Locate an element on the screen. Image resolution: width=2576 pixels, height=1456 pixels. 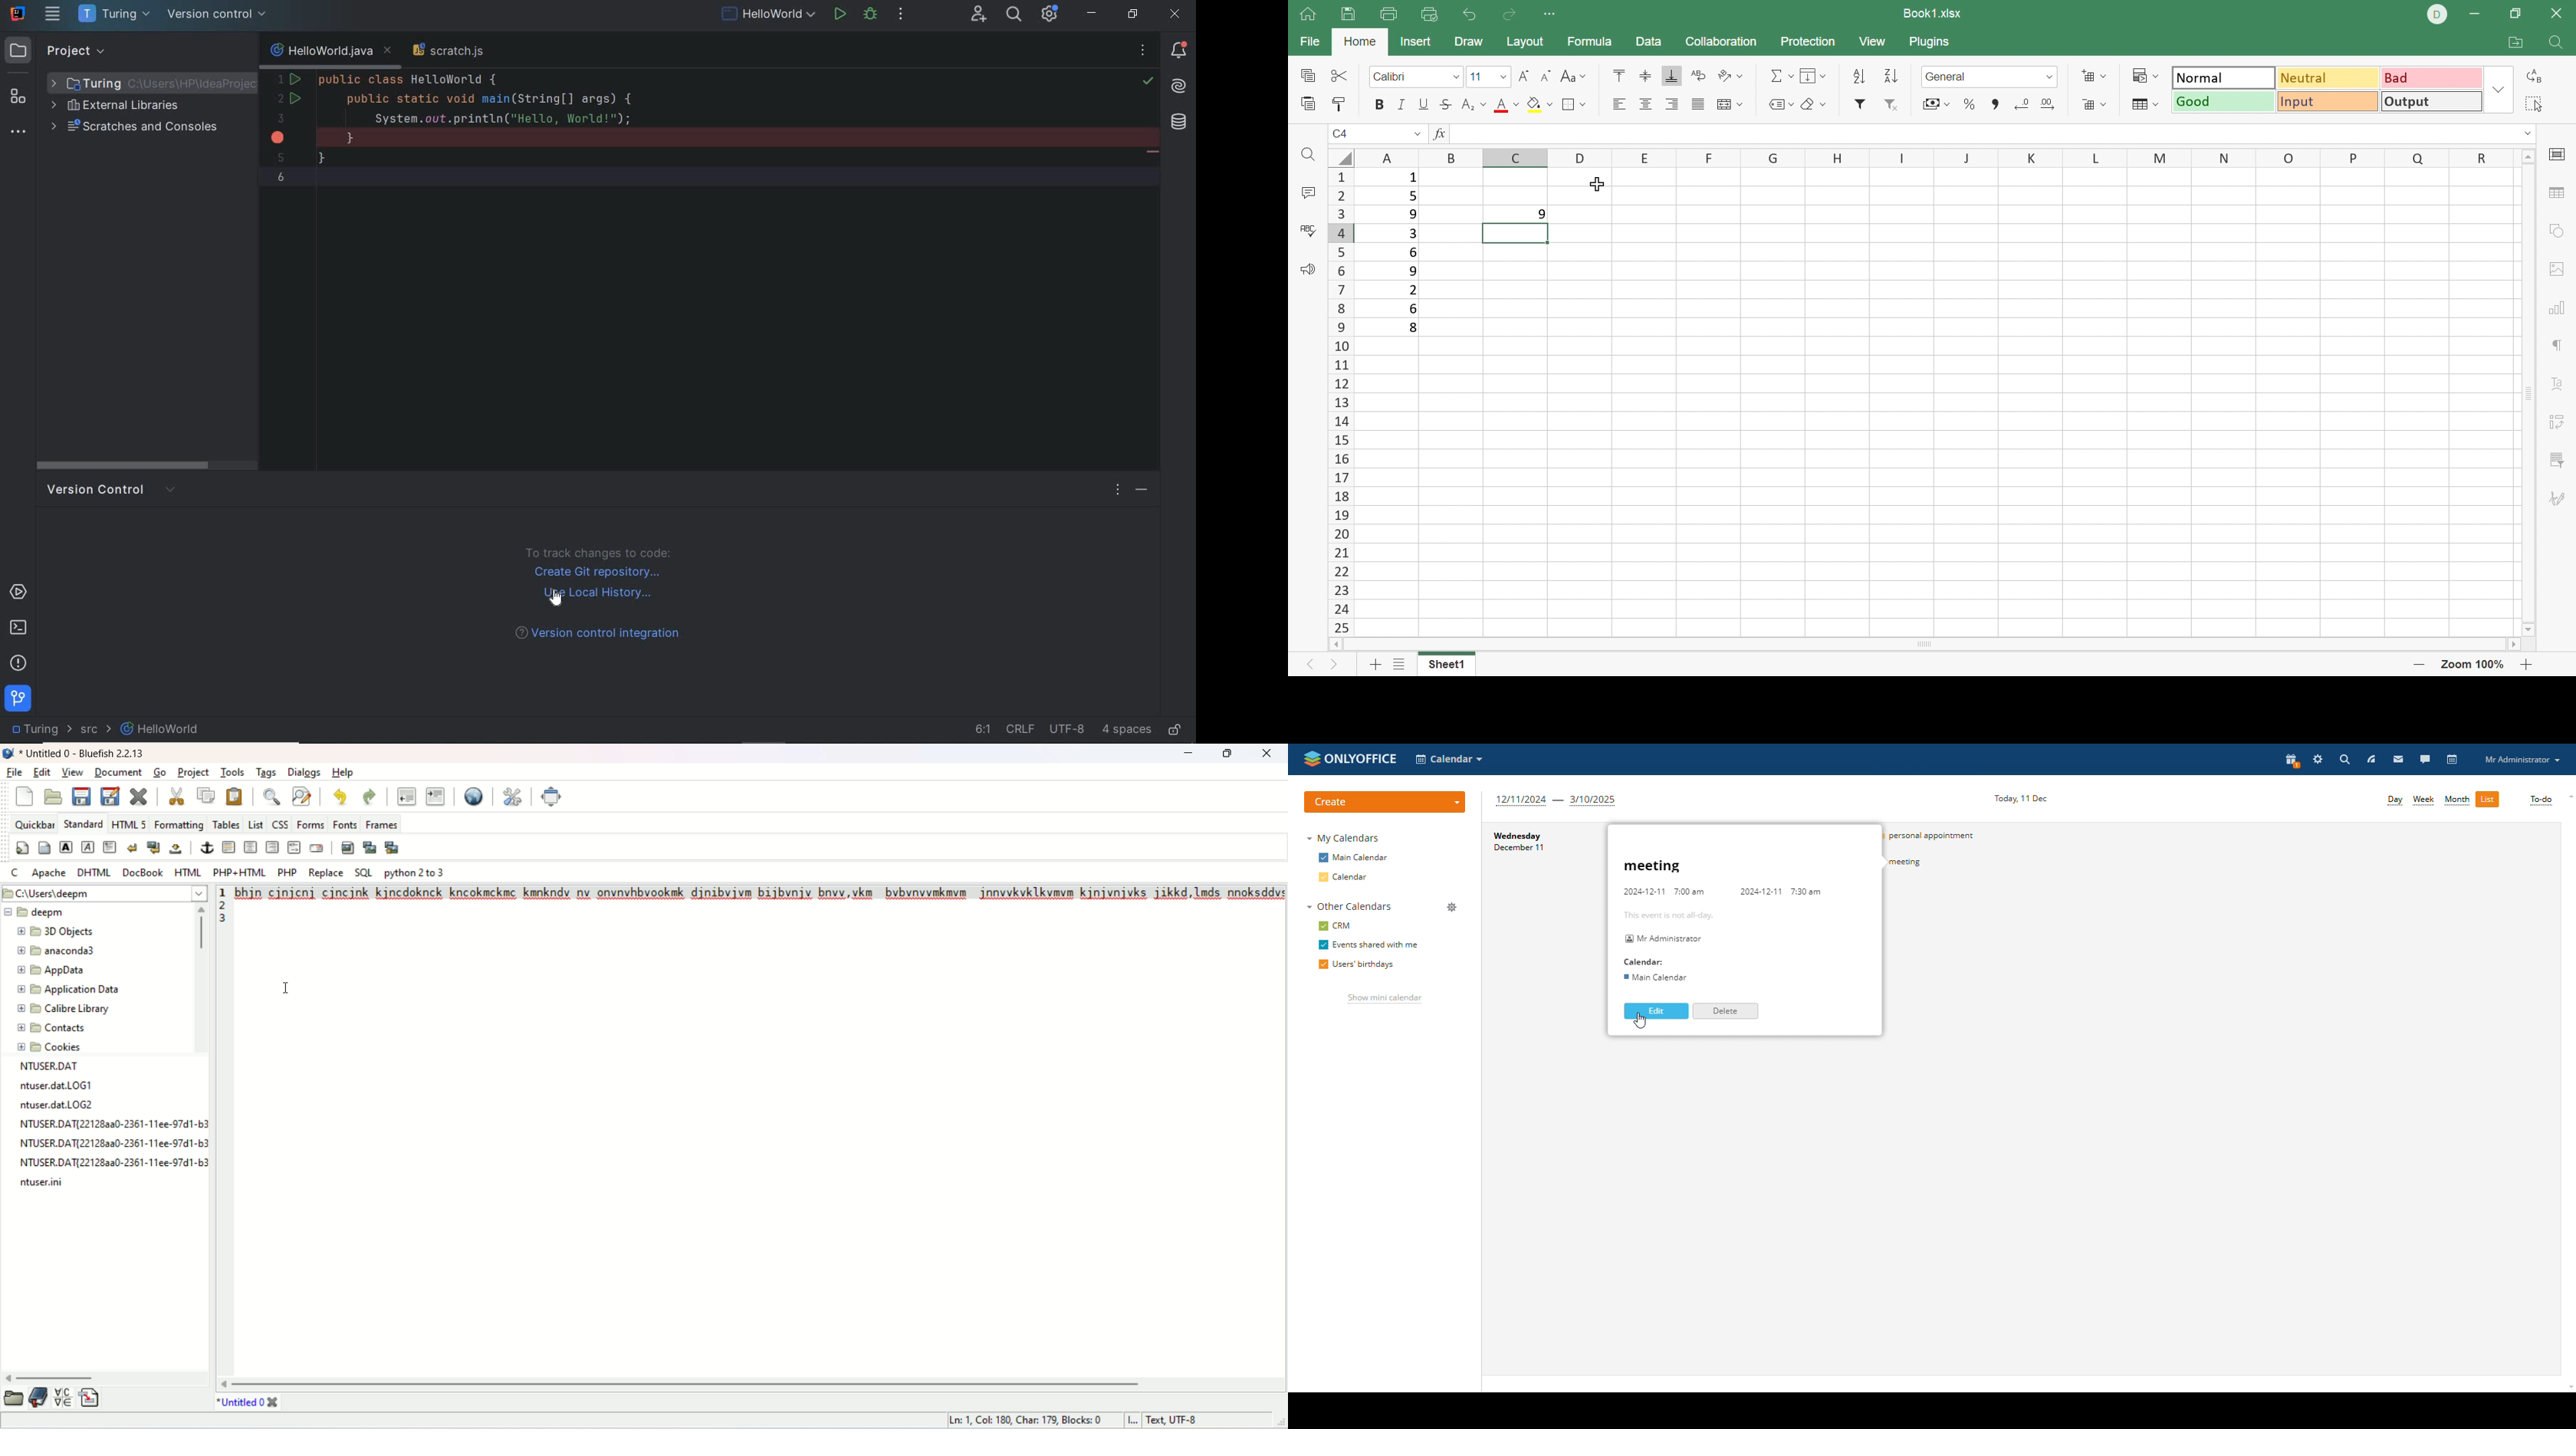
project name is located at coordinates (113, 15).